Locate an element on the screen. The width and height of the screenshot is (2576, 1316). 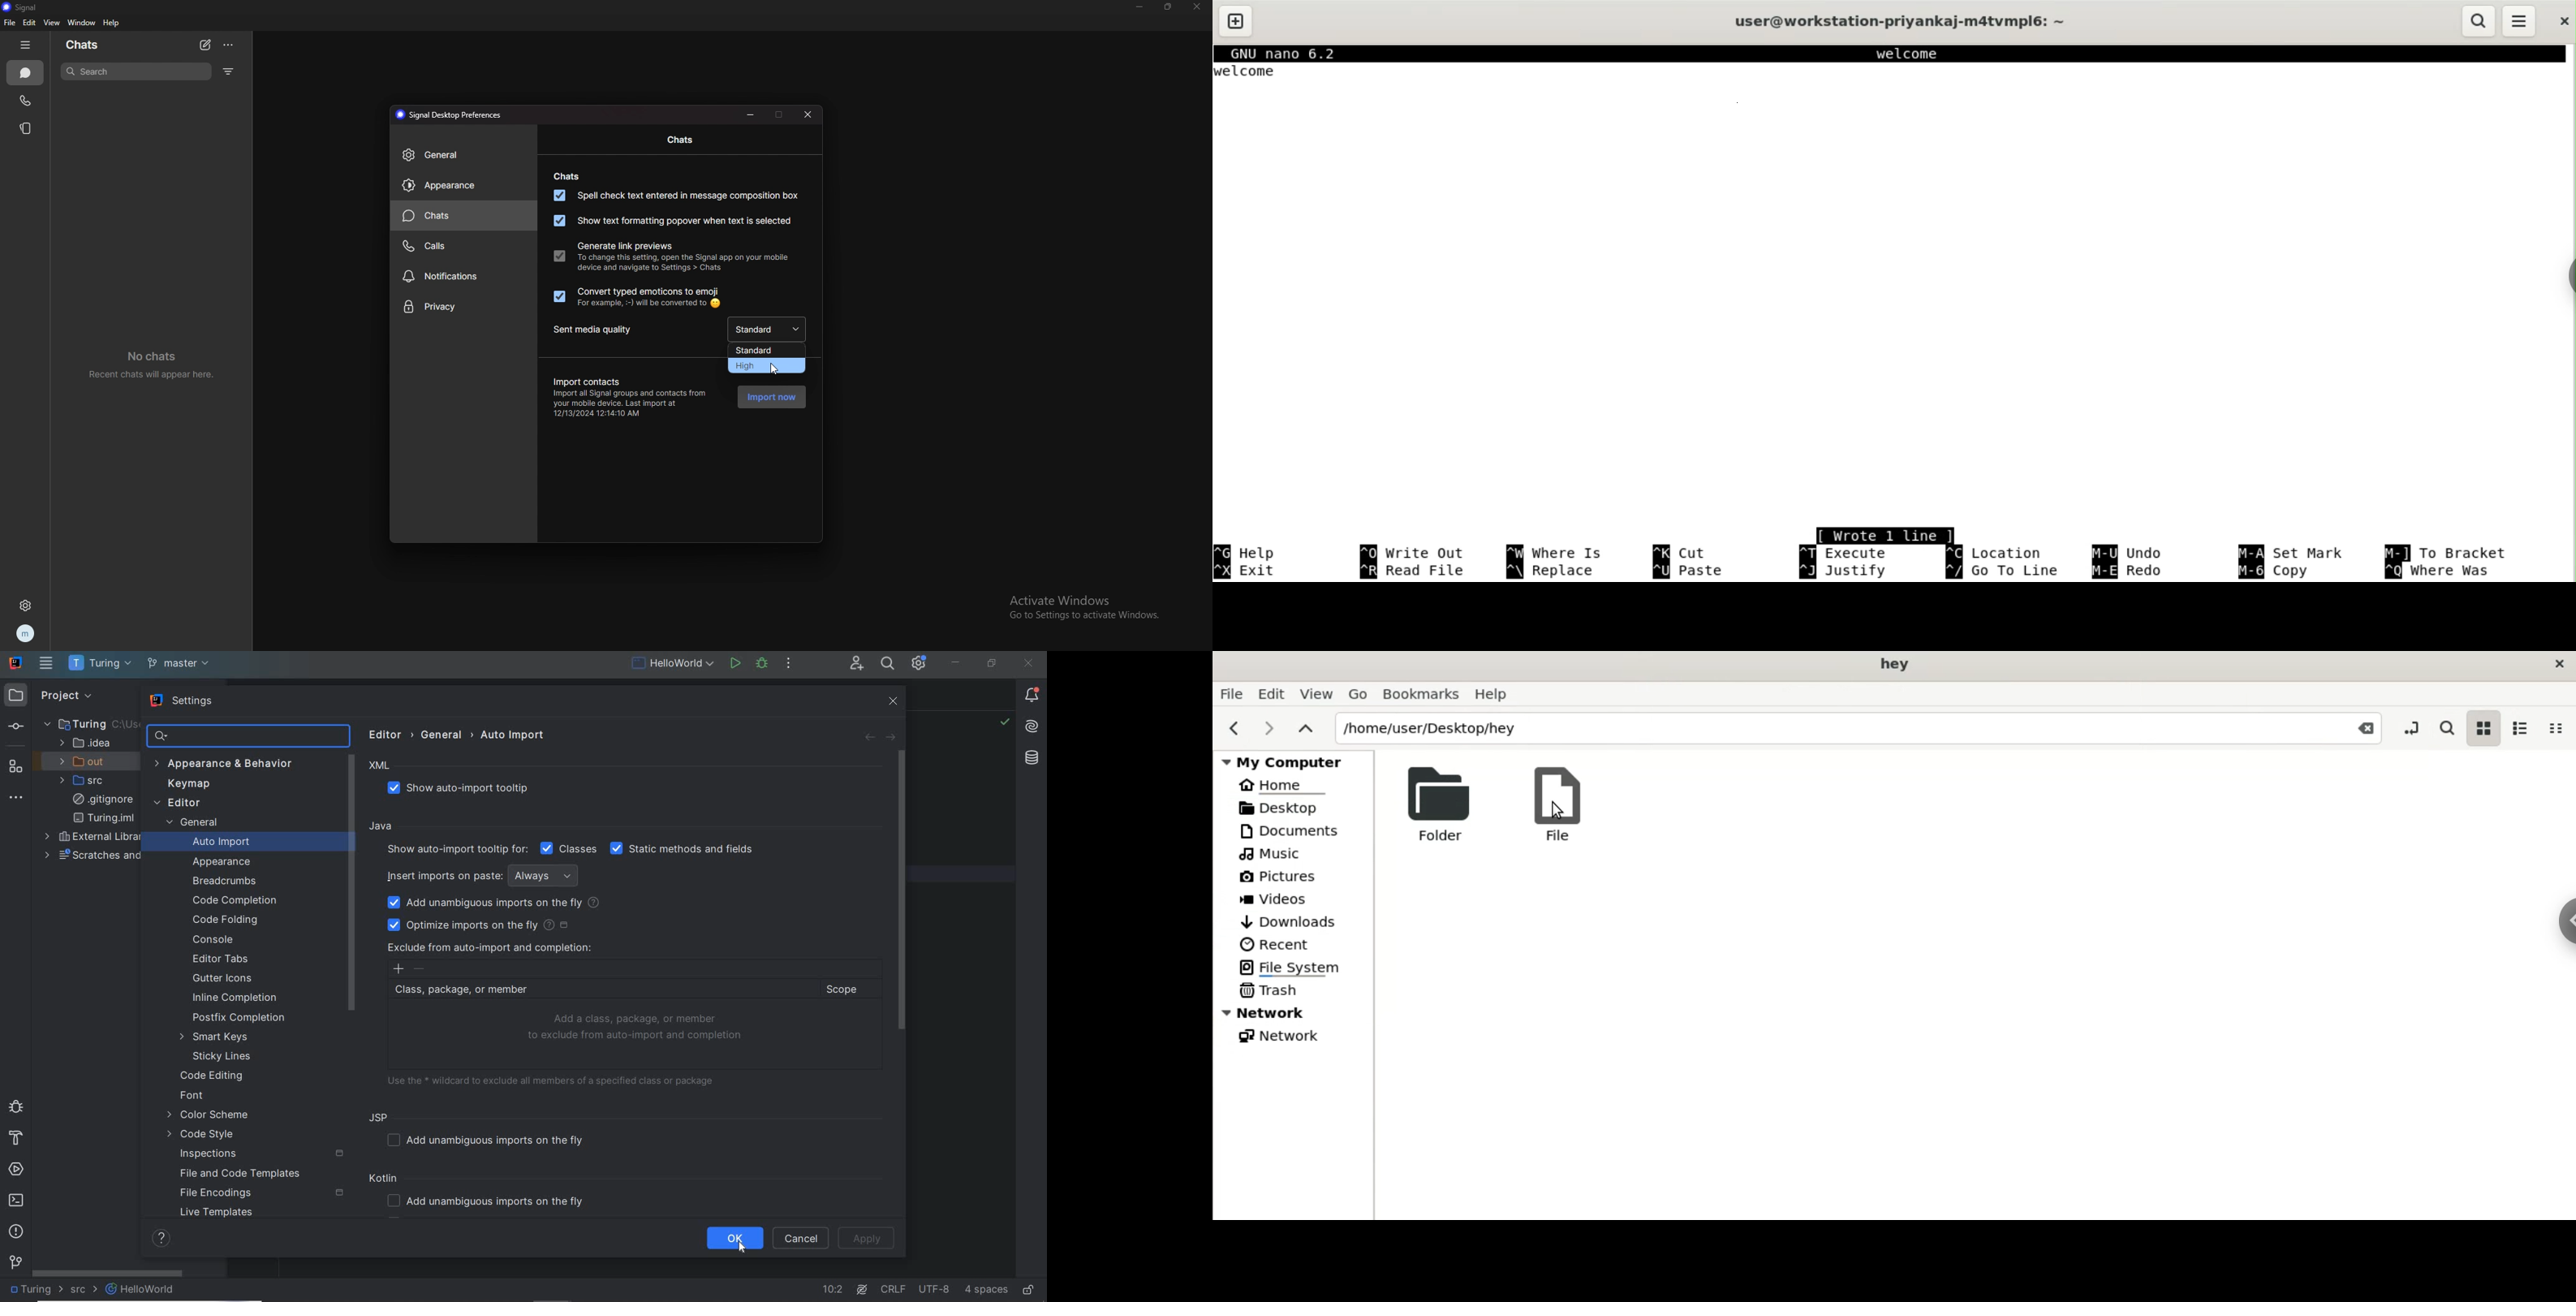
location home/user/desktop/hey is located at coordinates (1857, 728).